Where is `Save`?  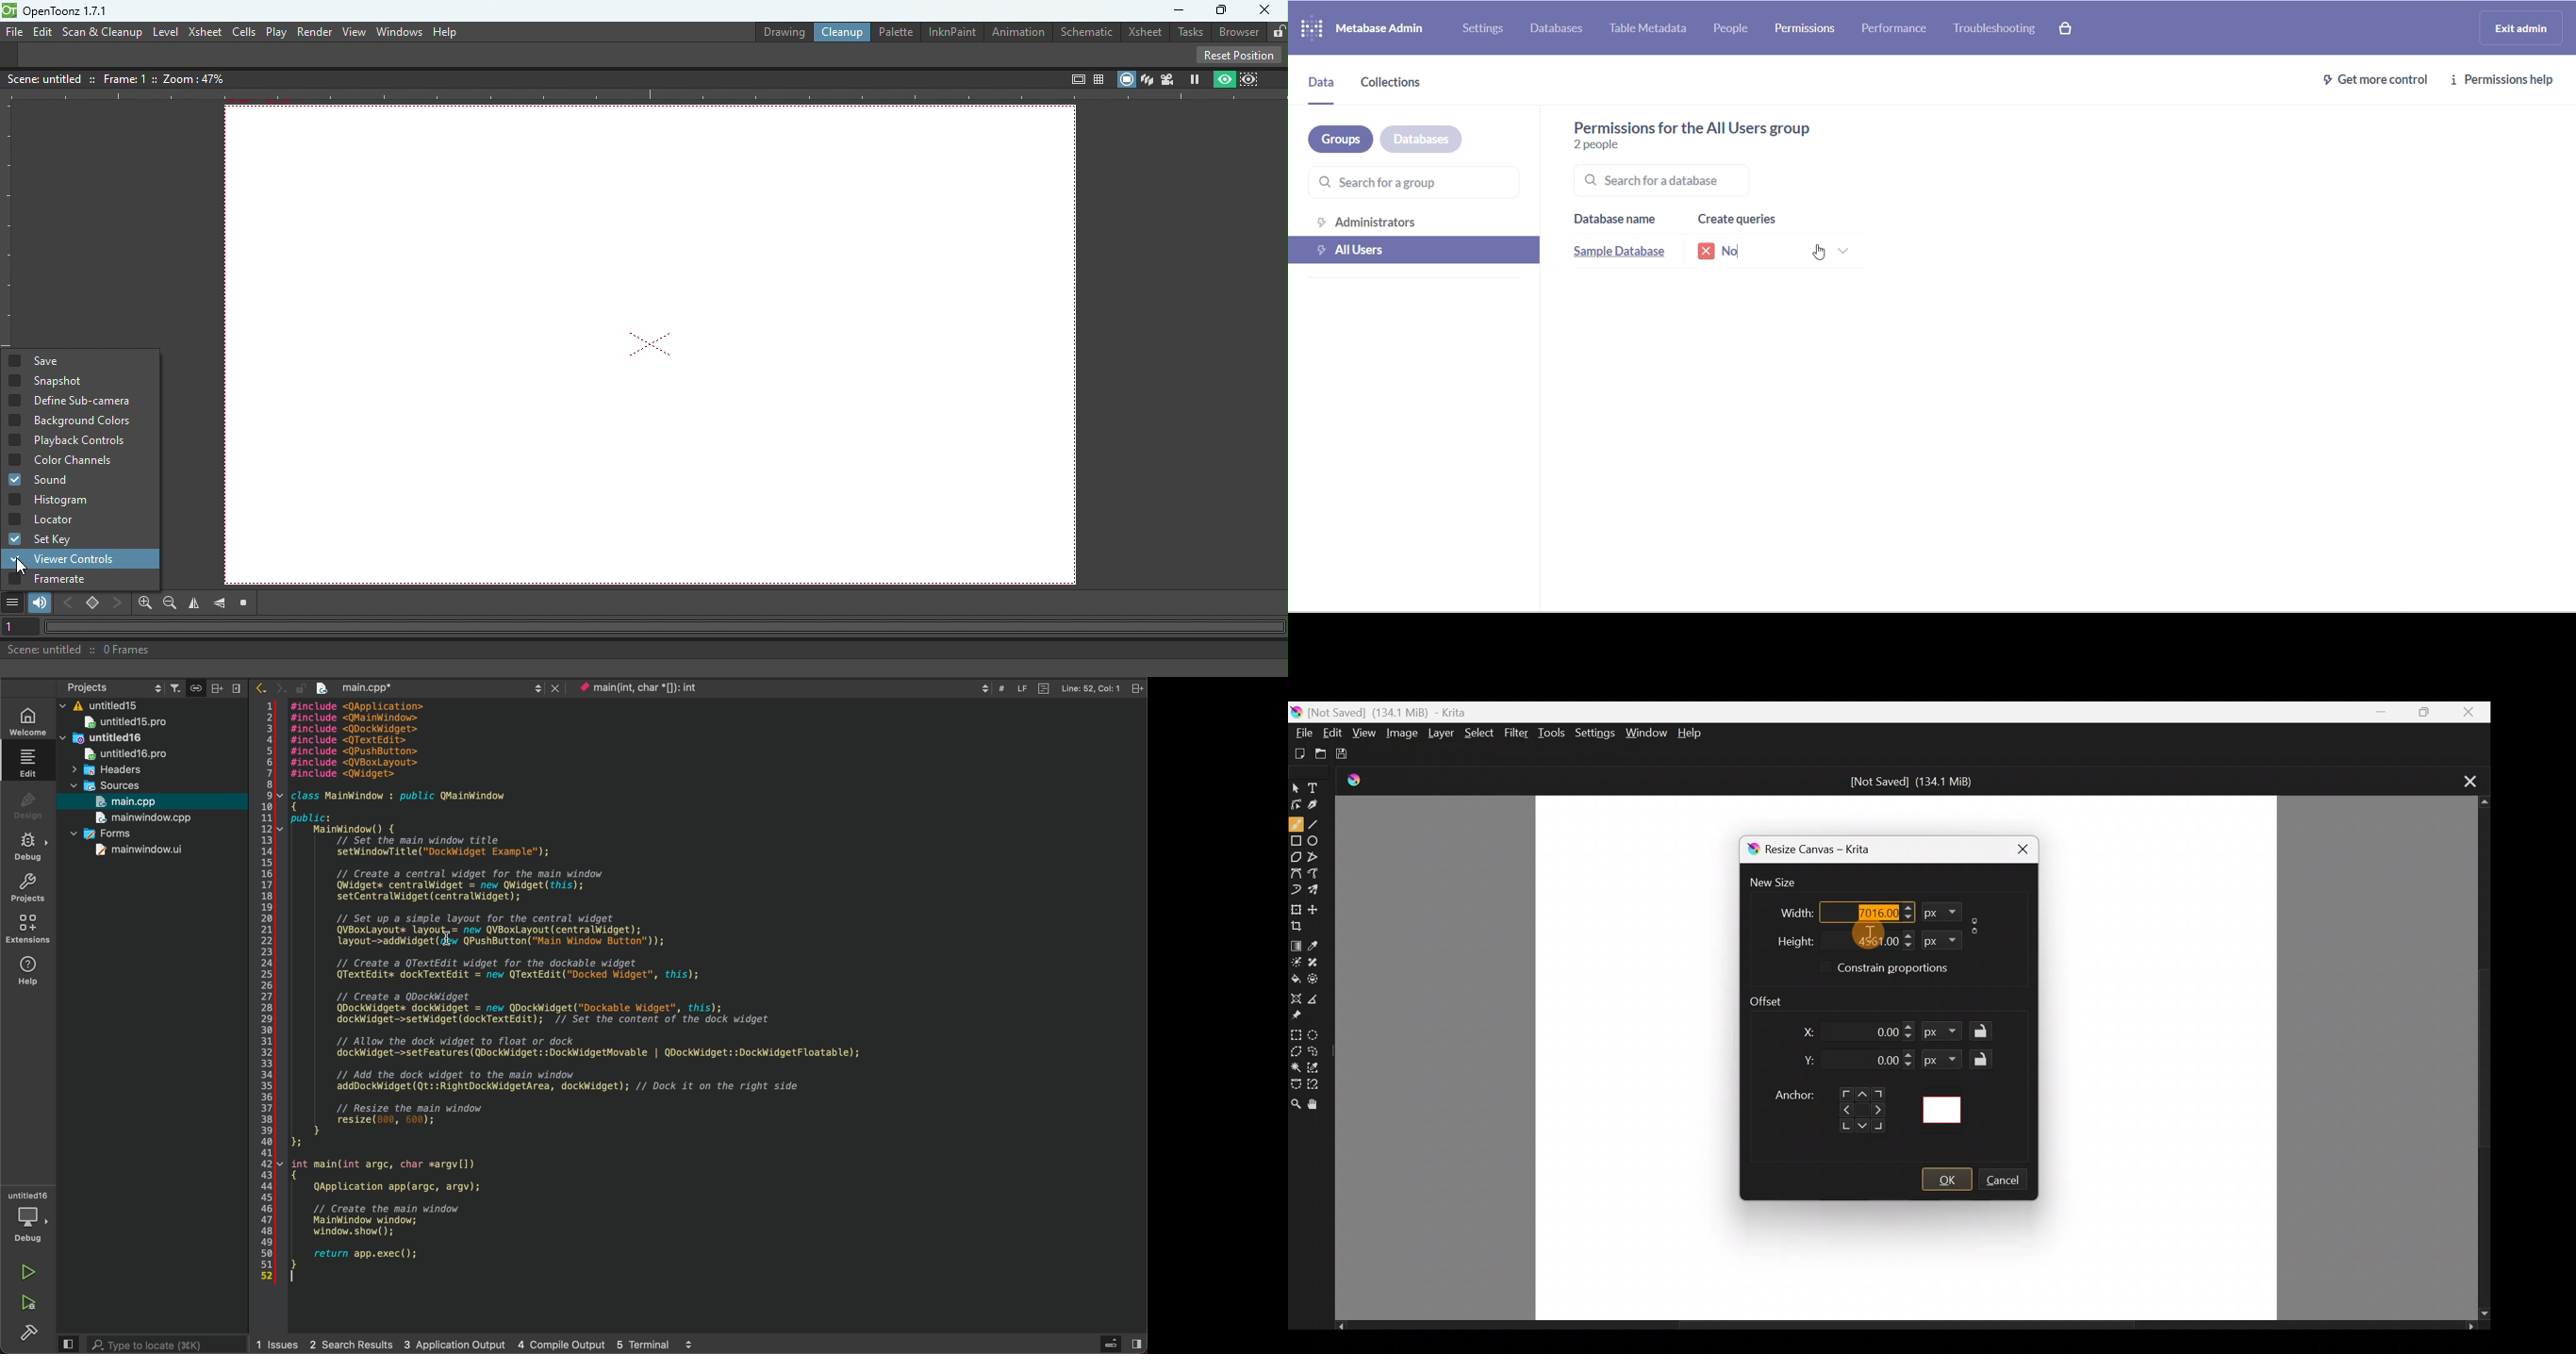
Save is located at coordinates (1353, 757).